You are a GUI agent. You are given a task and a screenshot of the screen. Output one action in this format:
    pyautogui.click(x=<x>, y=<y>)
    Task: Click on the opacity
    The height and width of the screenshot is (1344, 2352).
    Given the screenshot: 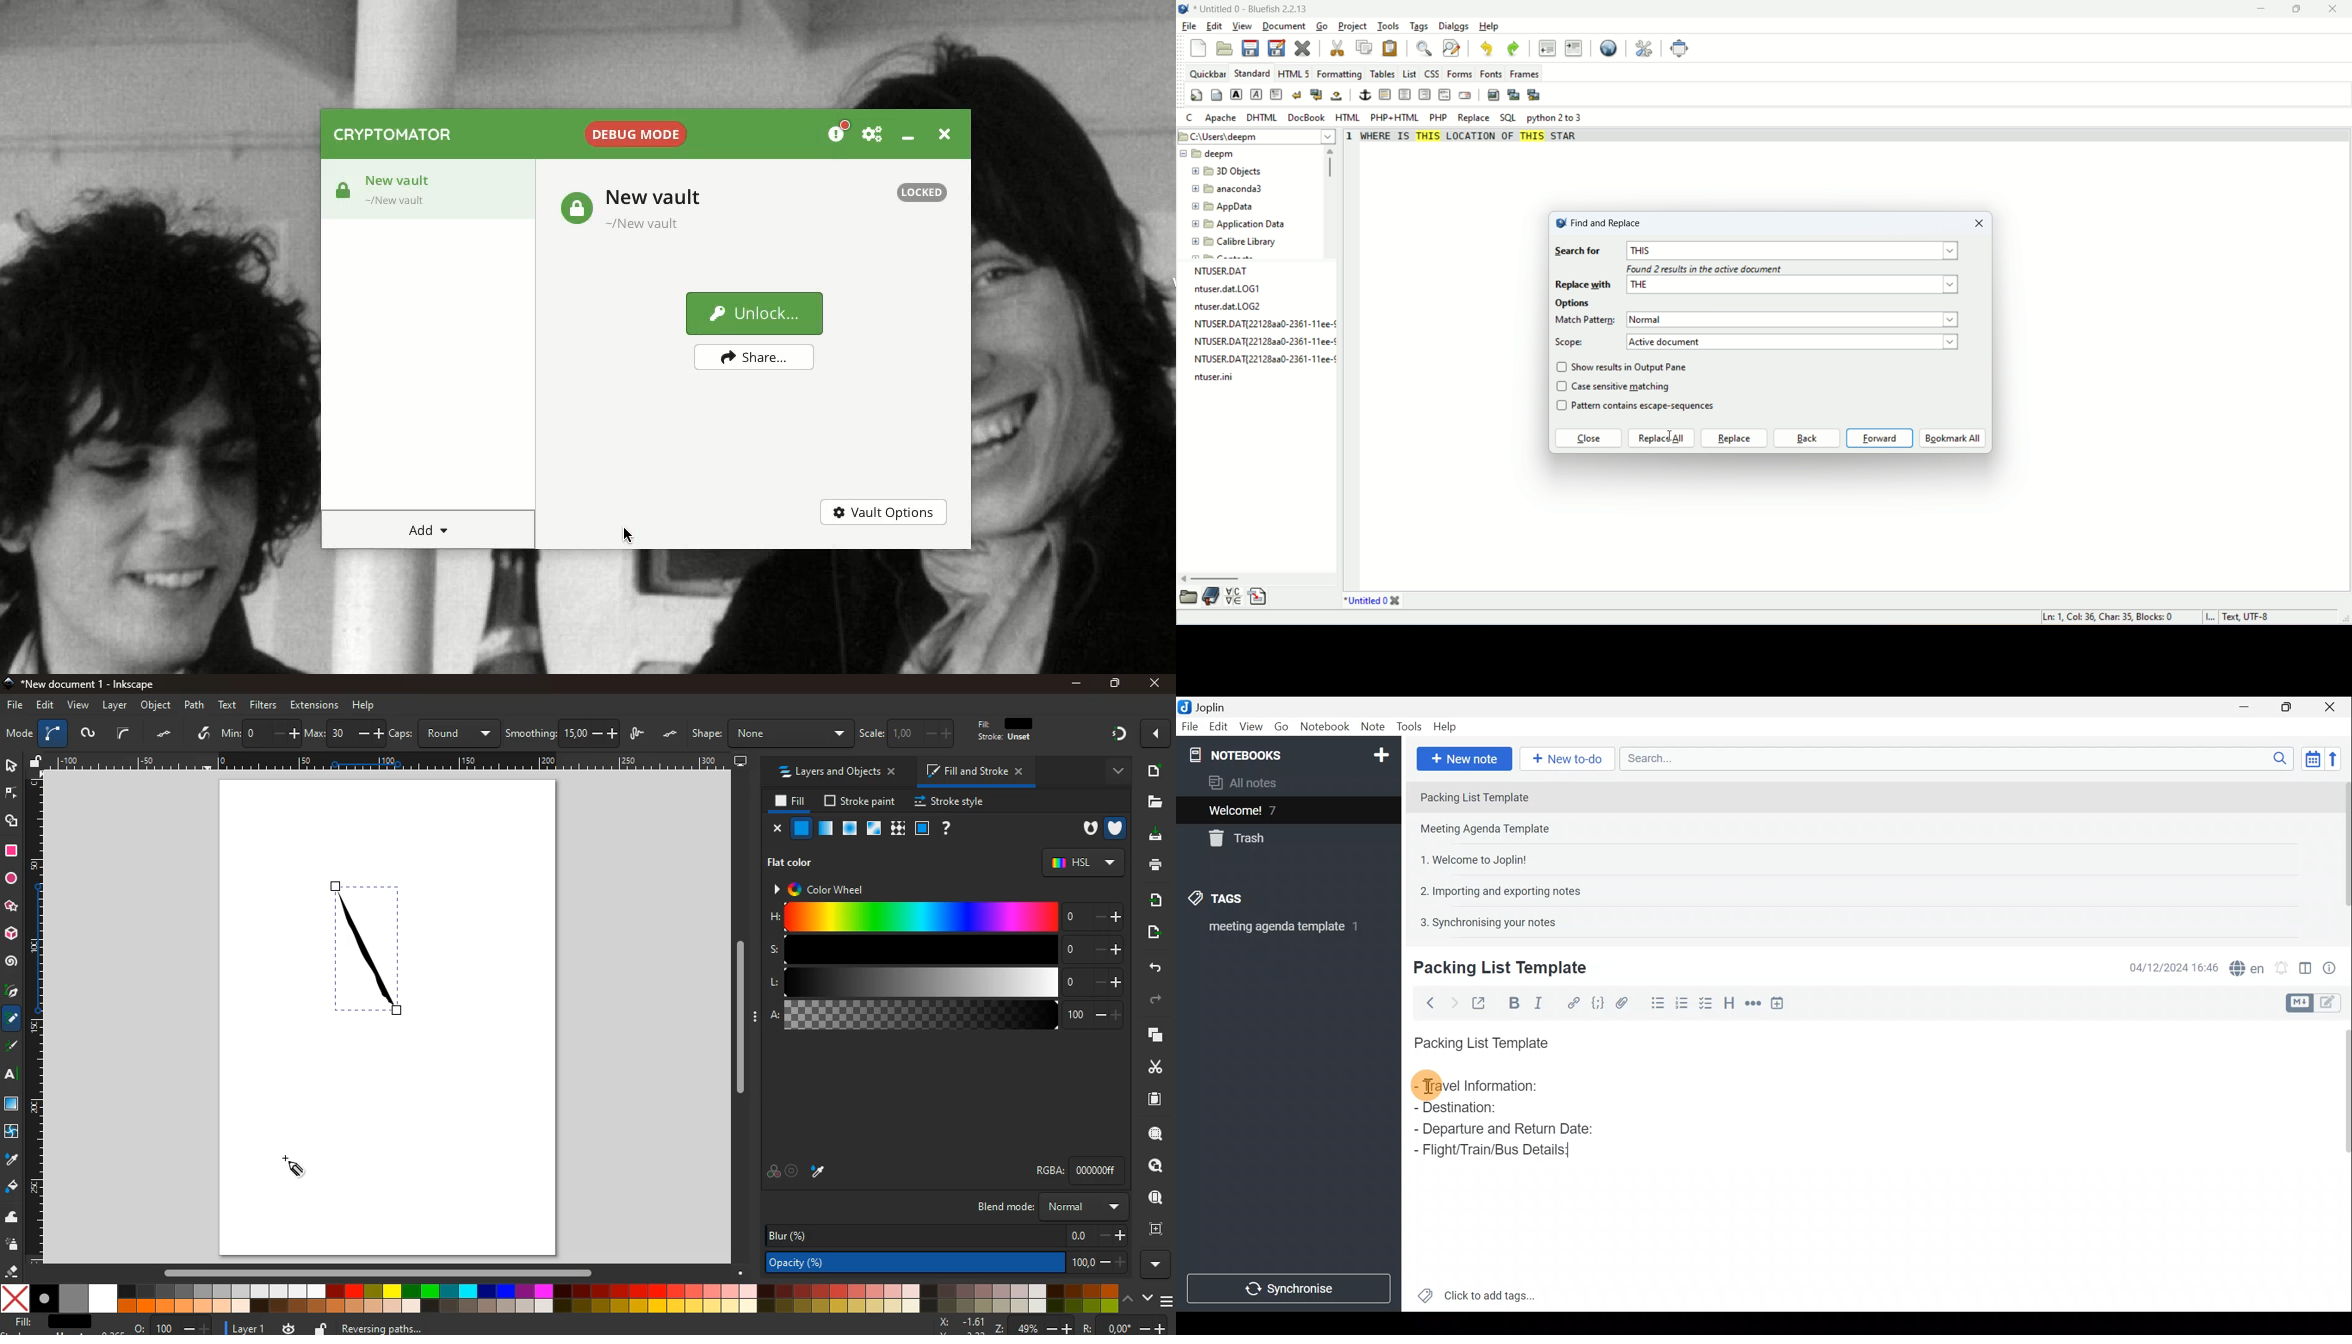 What is the action you would take?
    pyautogui.click(x=947, y=1264)
    